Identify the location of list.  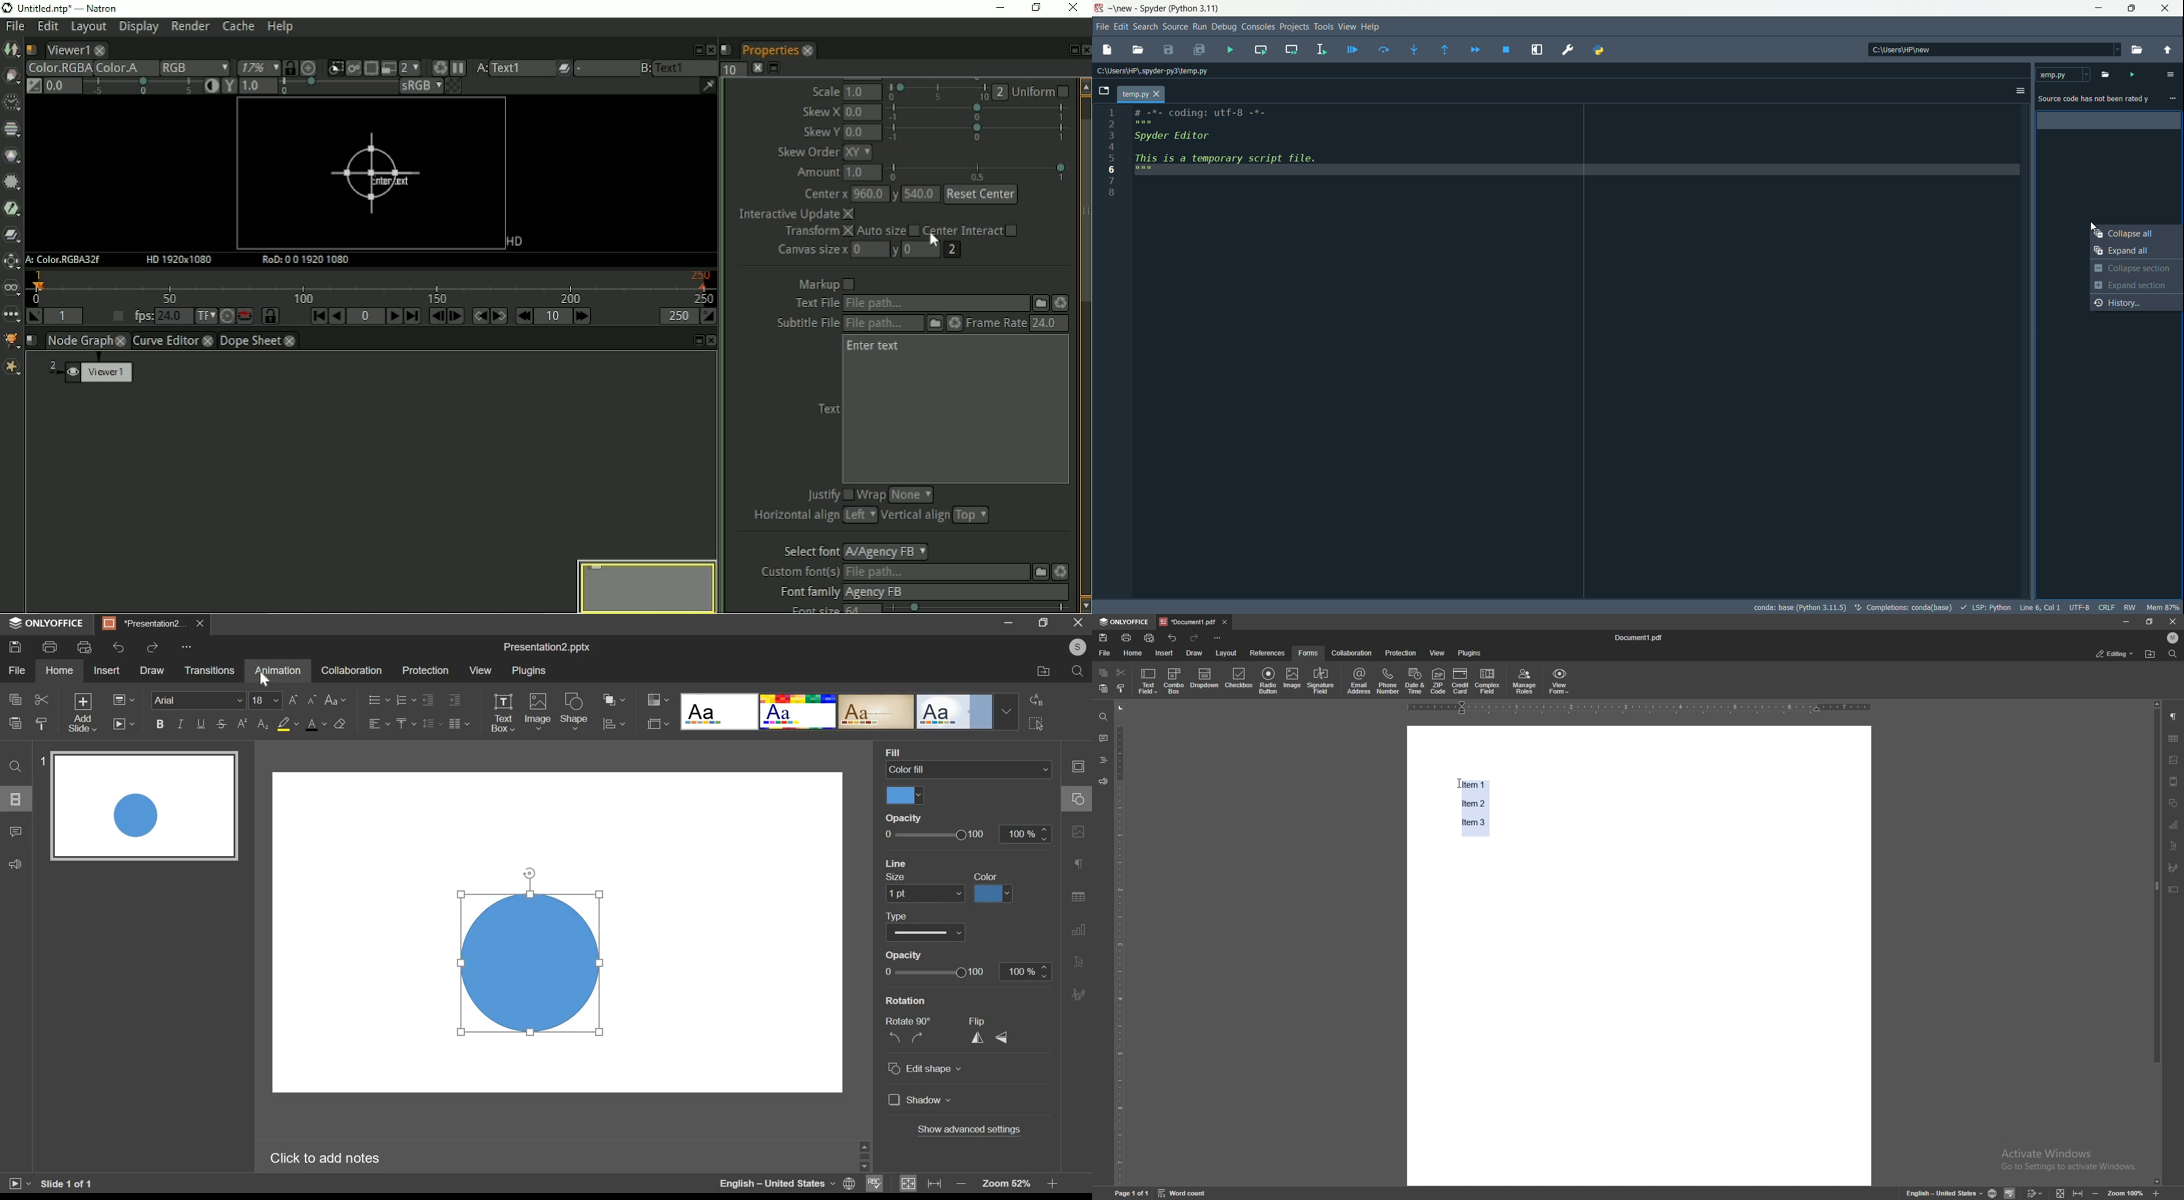
(1477, 807).